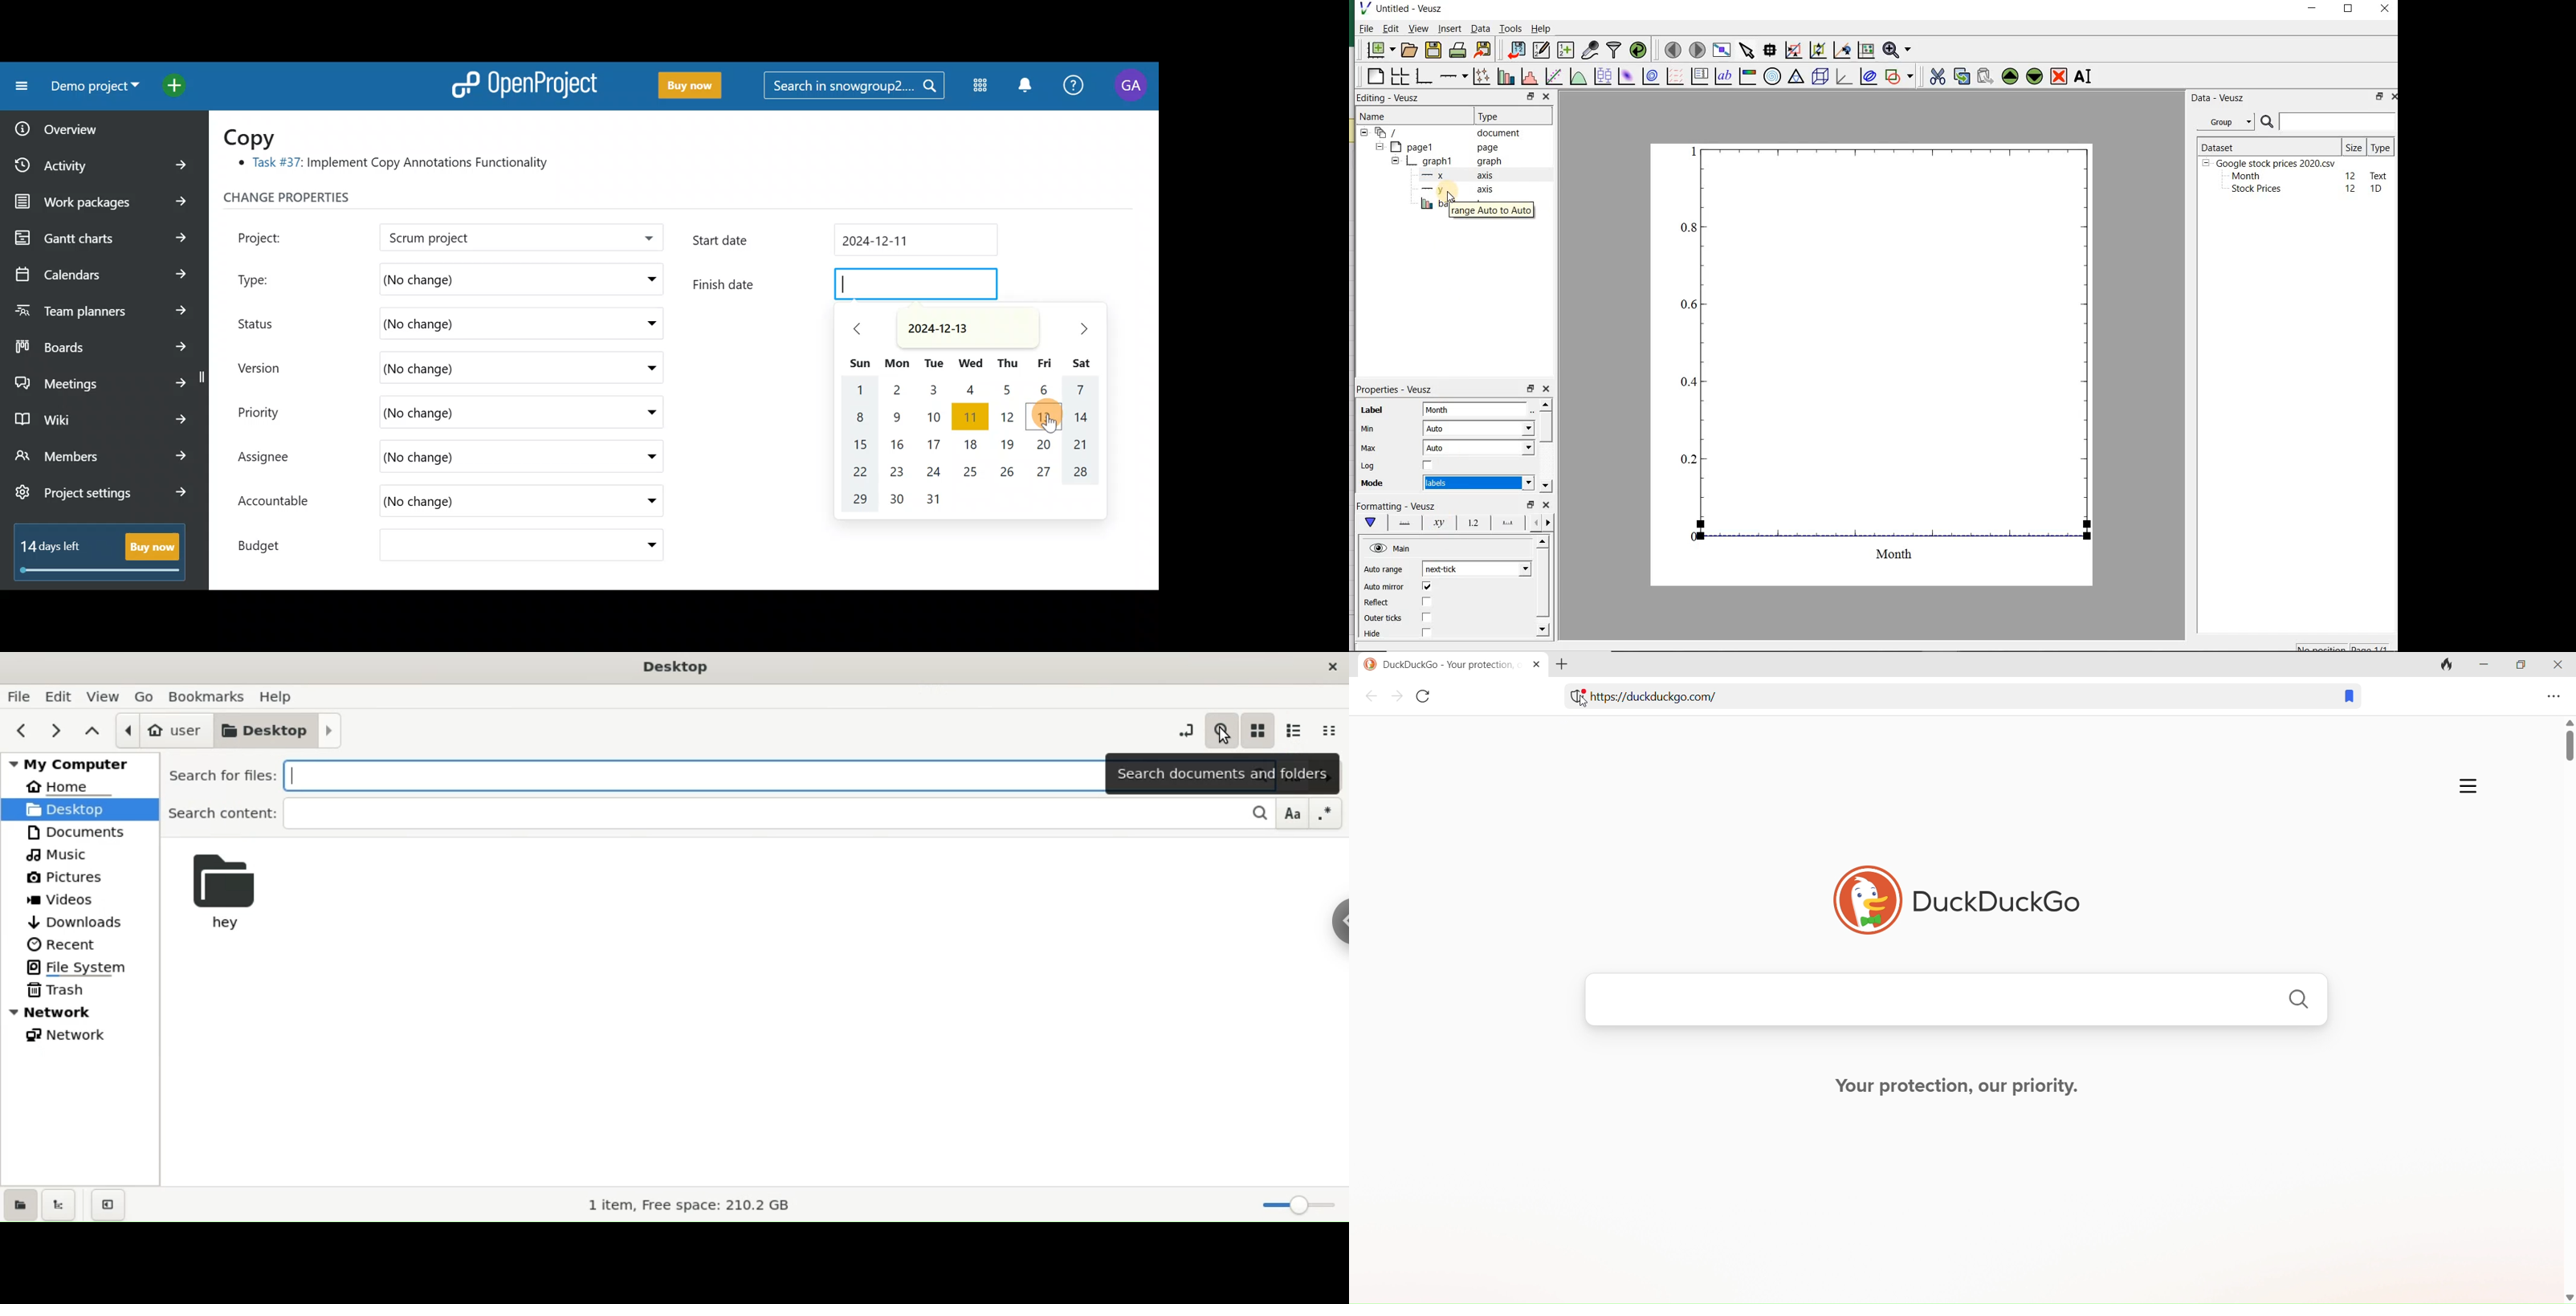  Describe the element at coordinates (1426, 633) in the screenshot. I see `check/uncheck` at that location.